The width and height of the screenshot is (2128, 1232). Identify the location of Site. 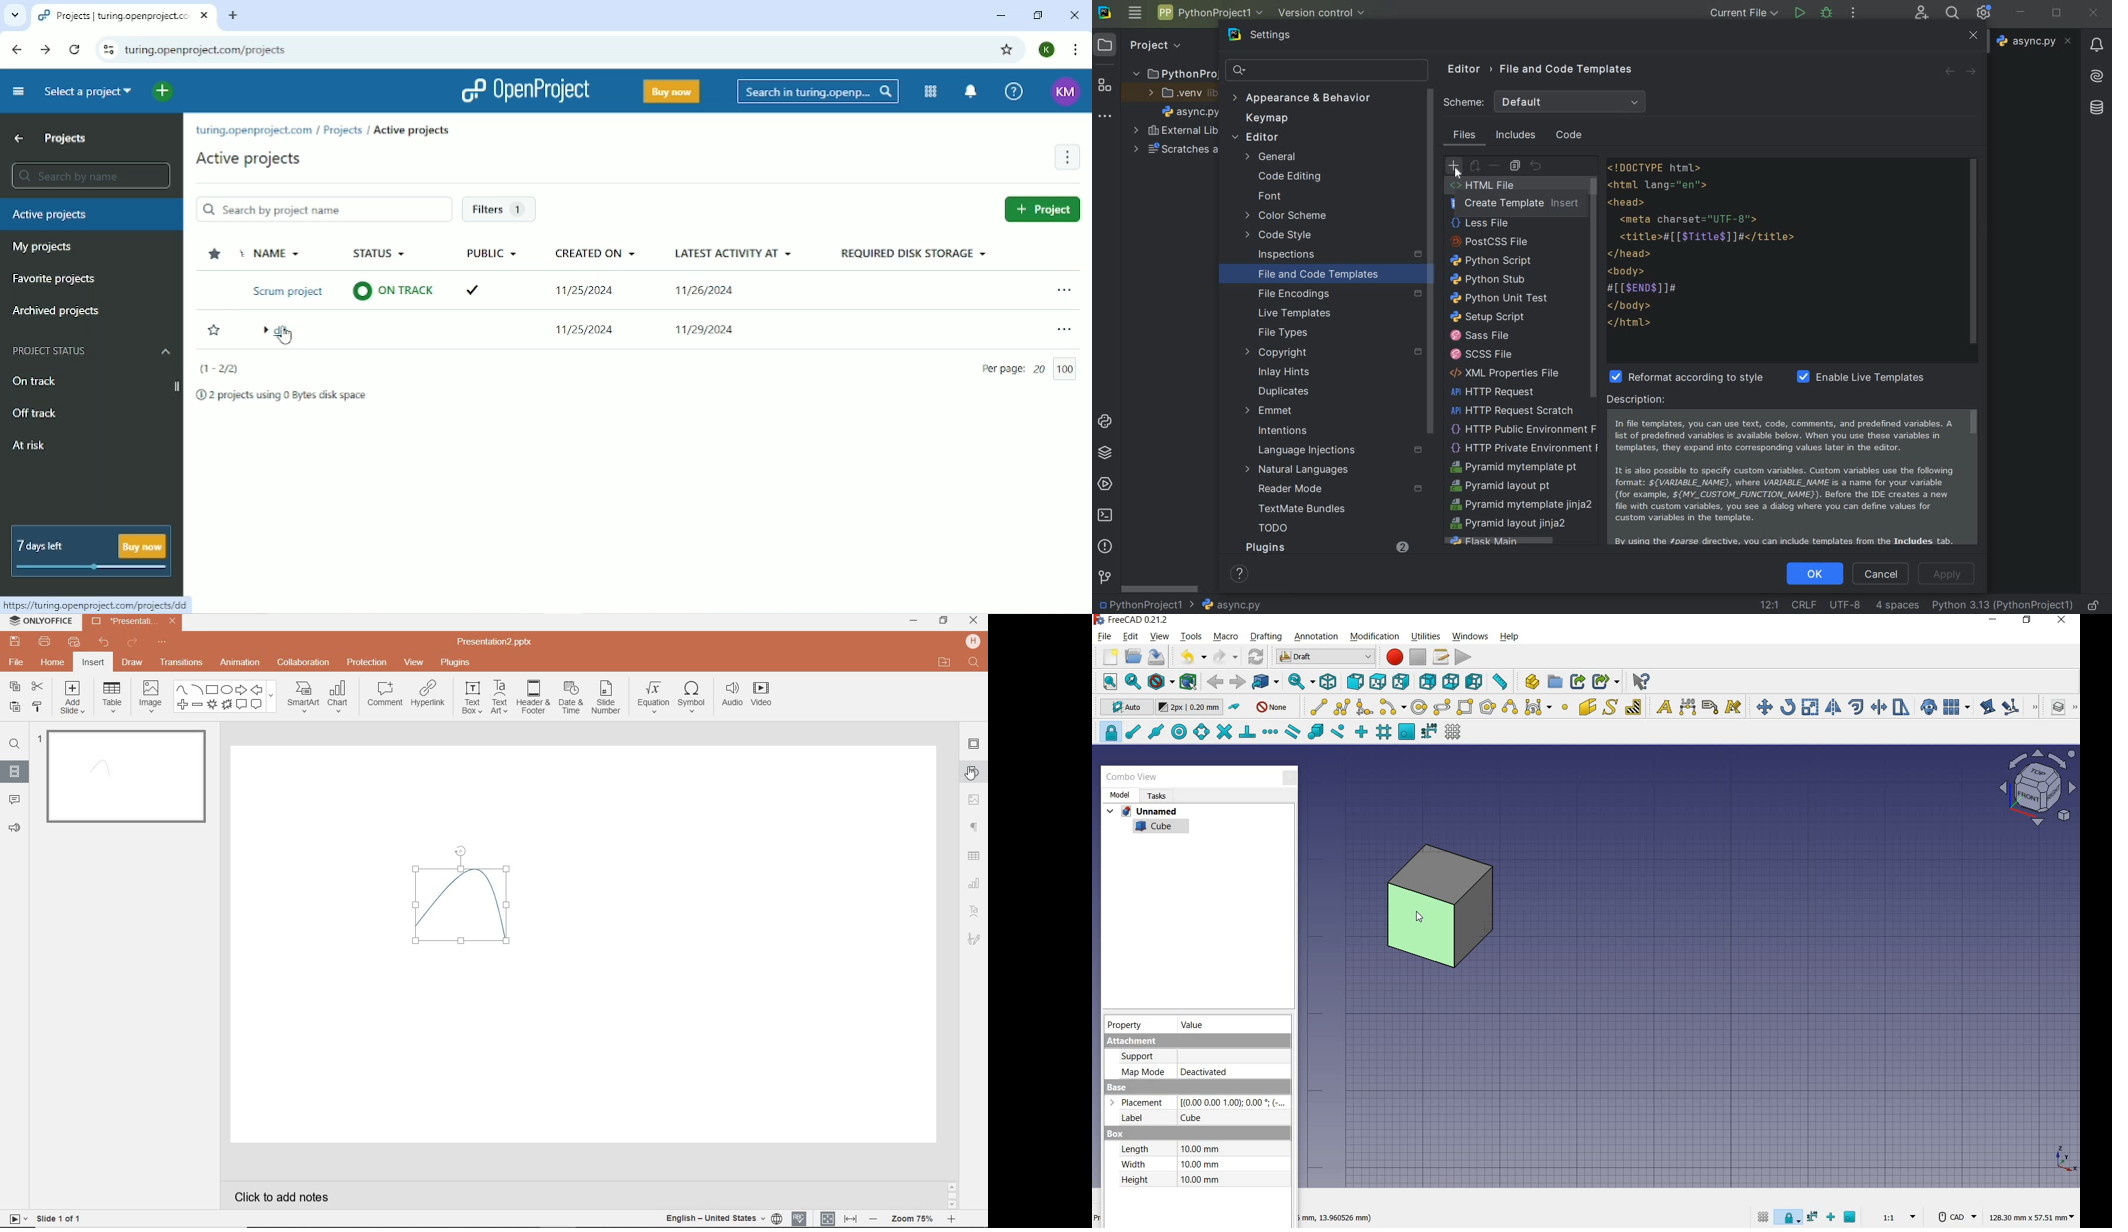
(204, 50).